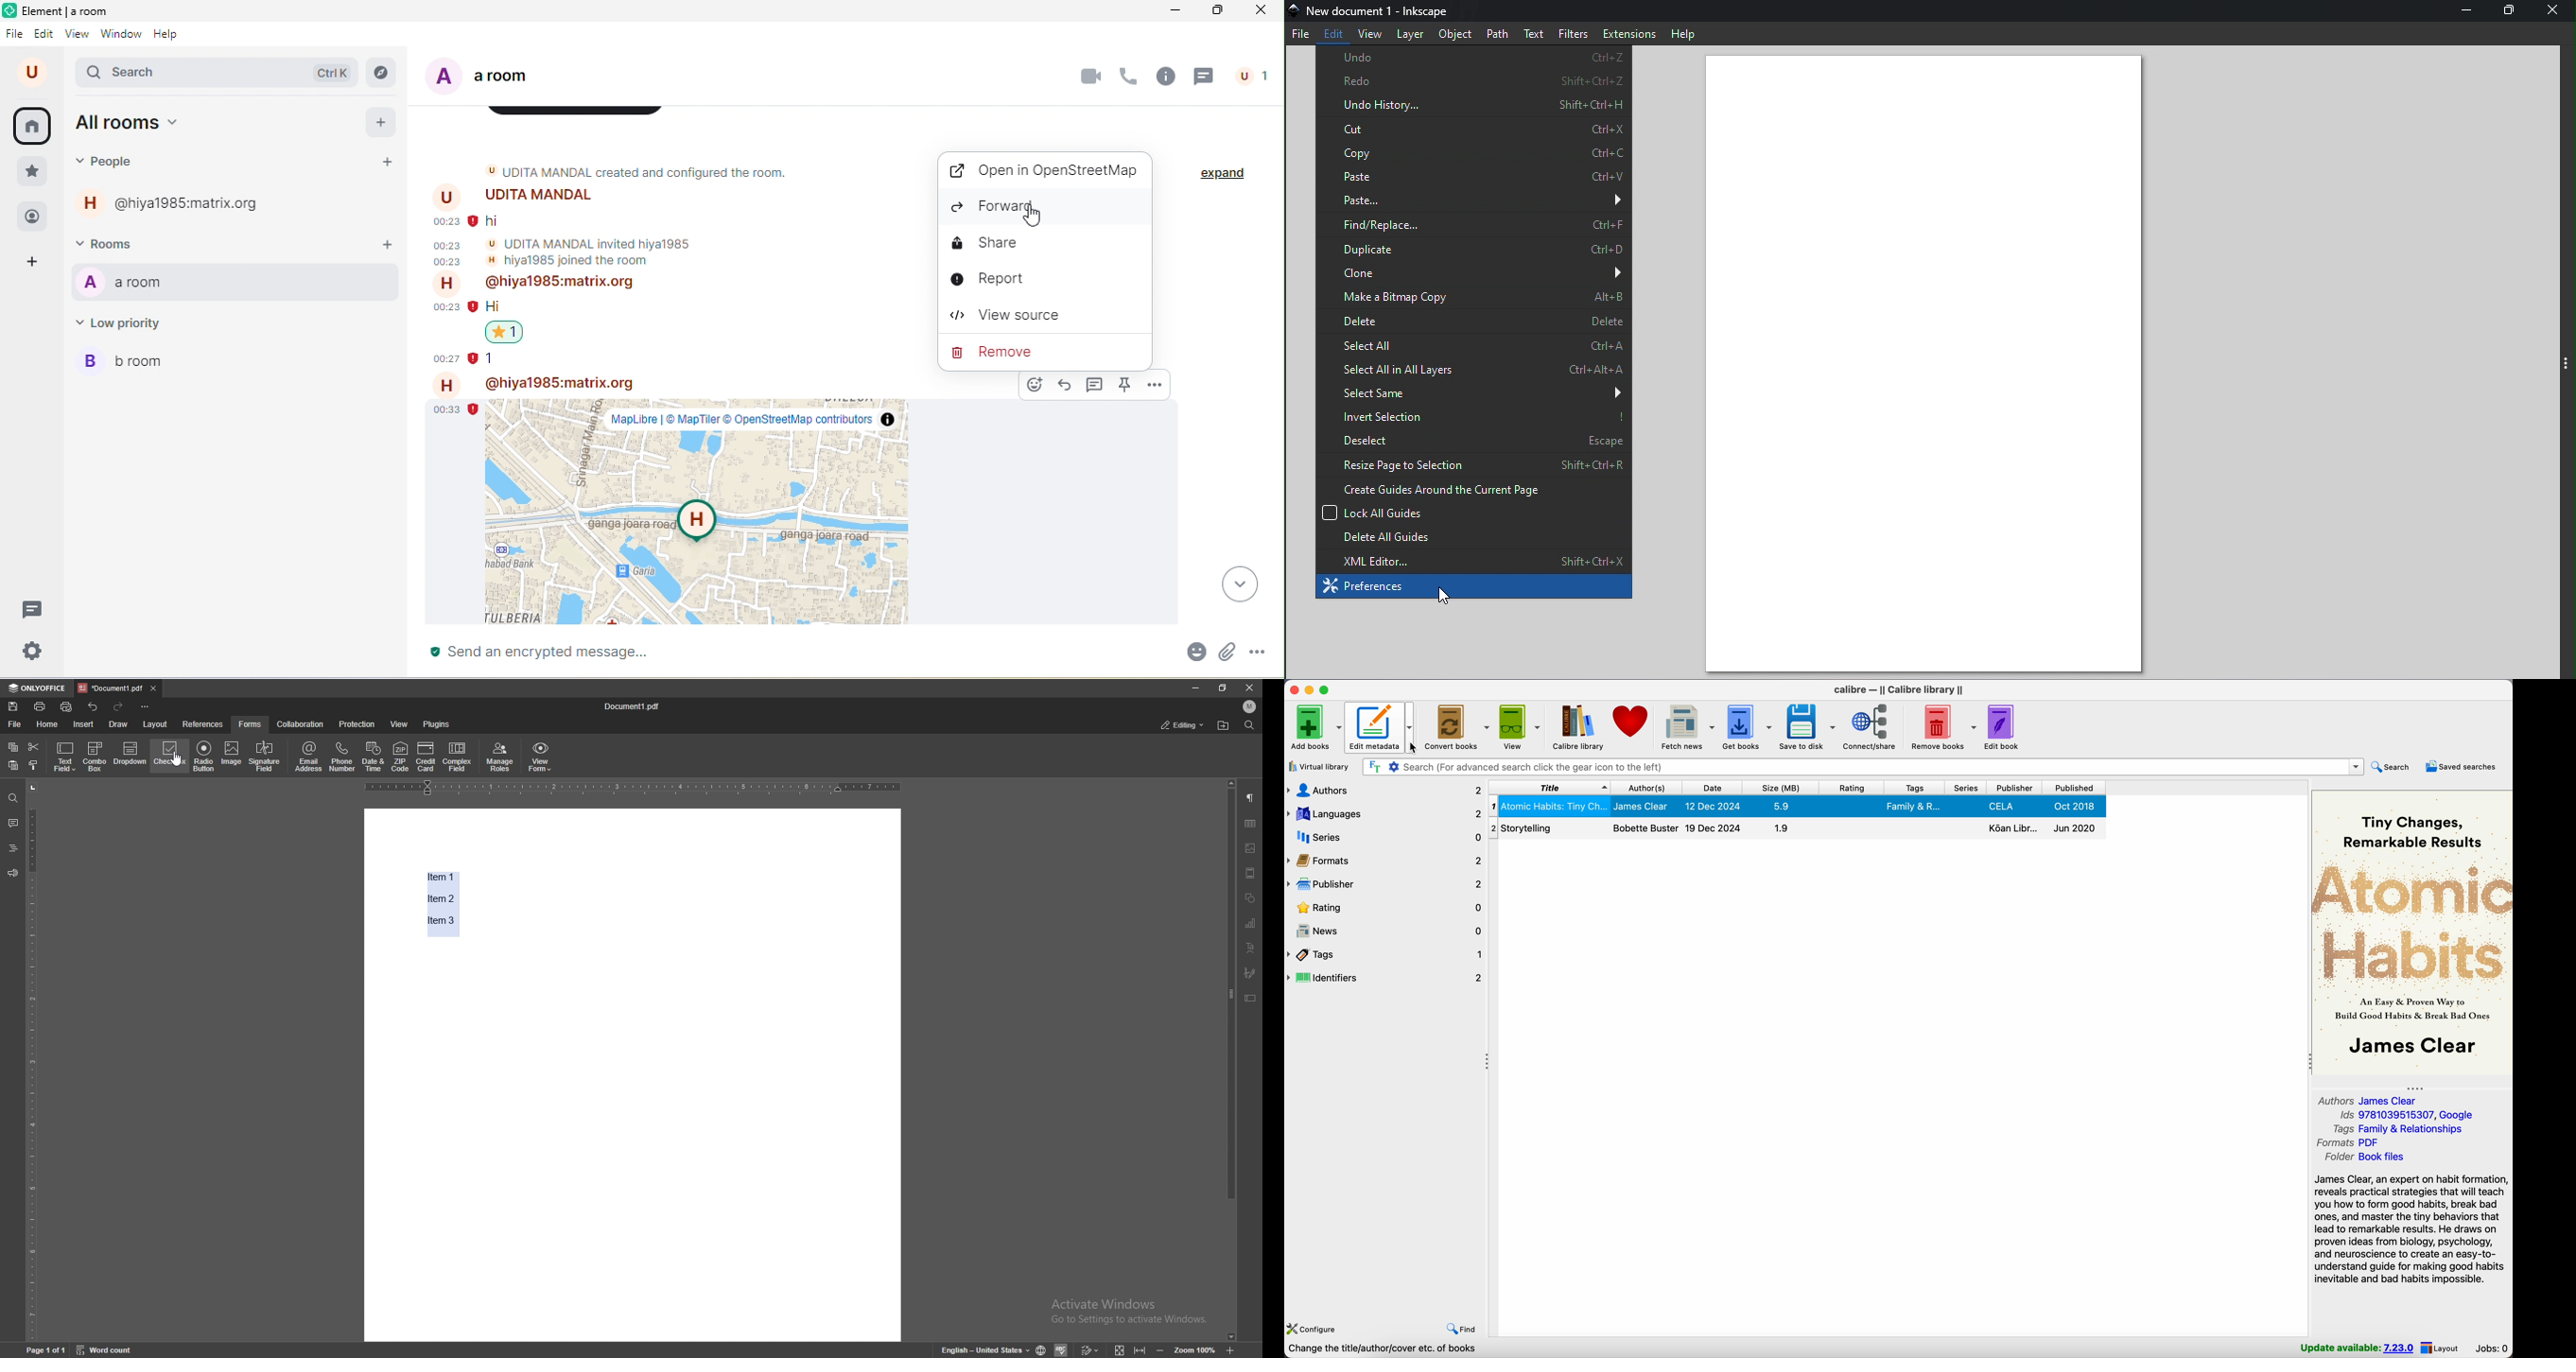  I want to click on Find/replace, so click(1475, 224).